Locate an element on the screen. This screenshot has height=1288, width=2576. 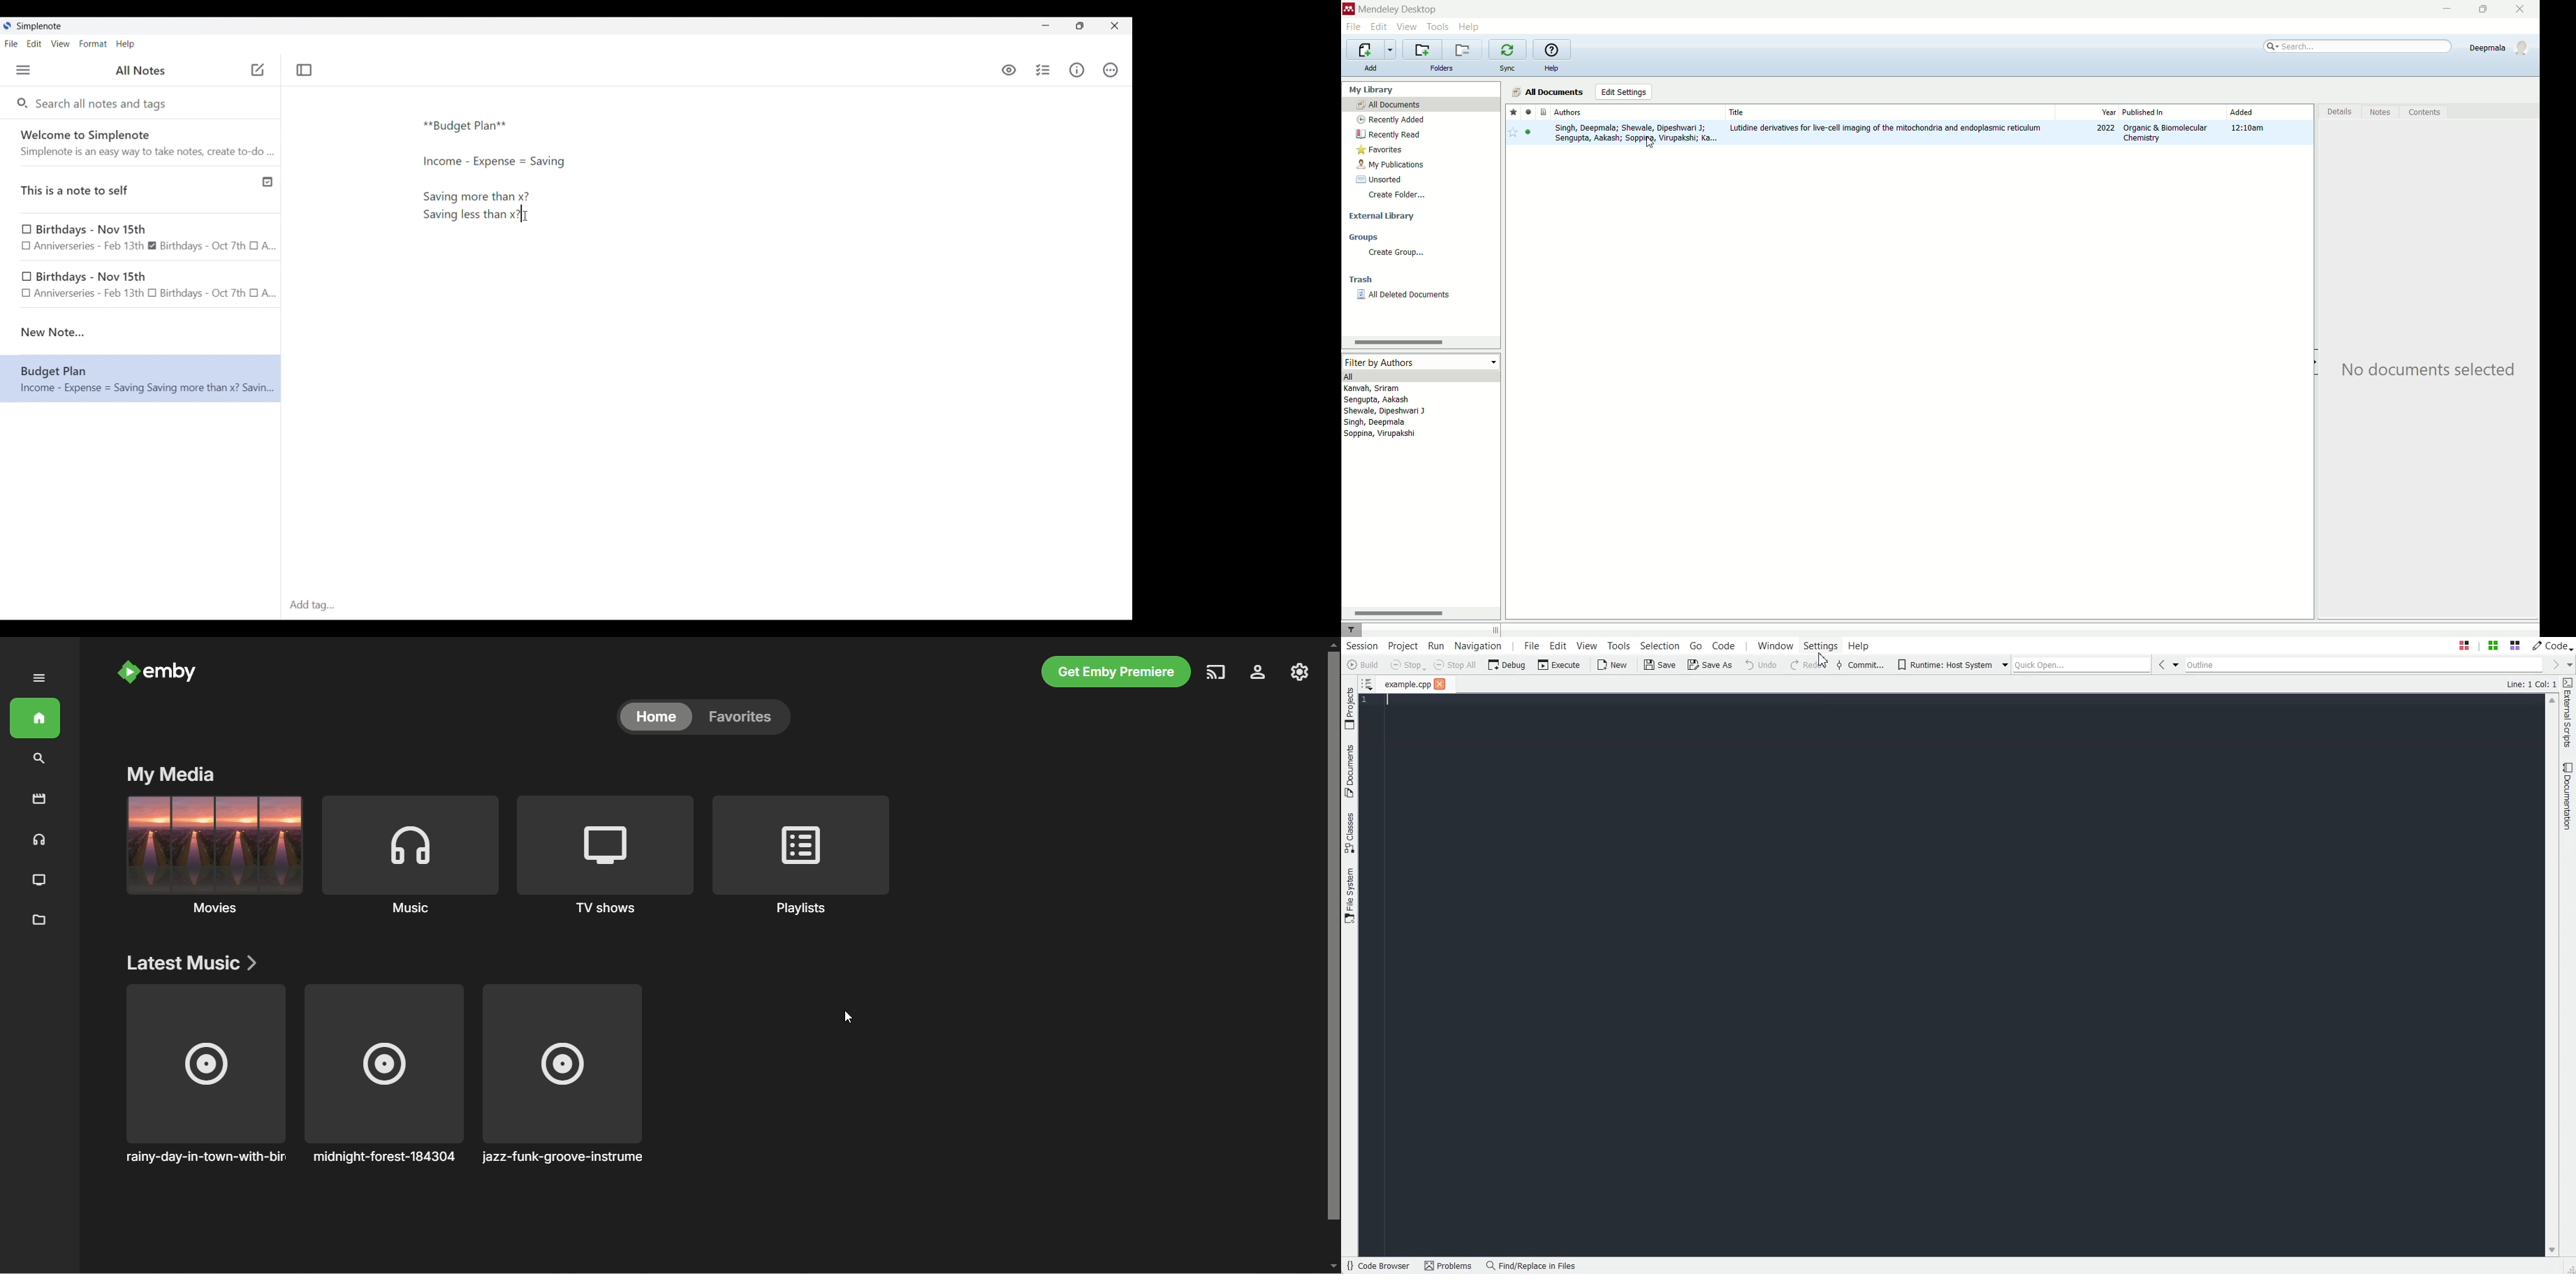
import additional documents to the current collection is located at coordinates (1372, 49).